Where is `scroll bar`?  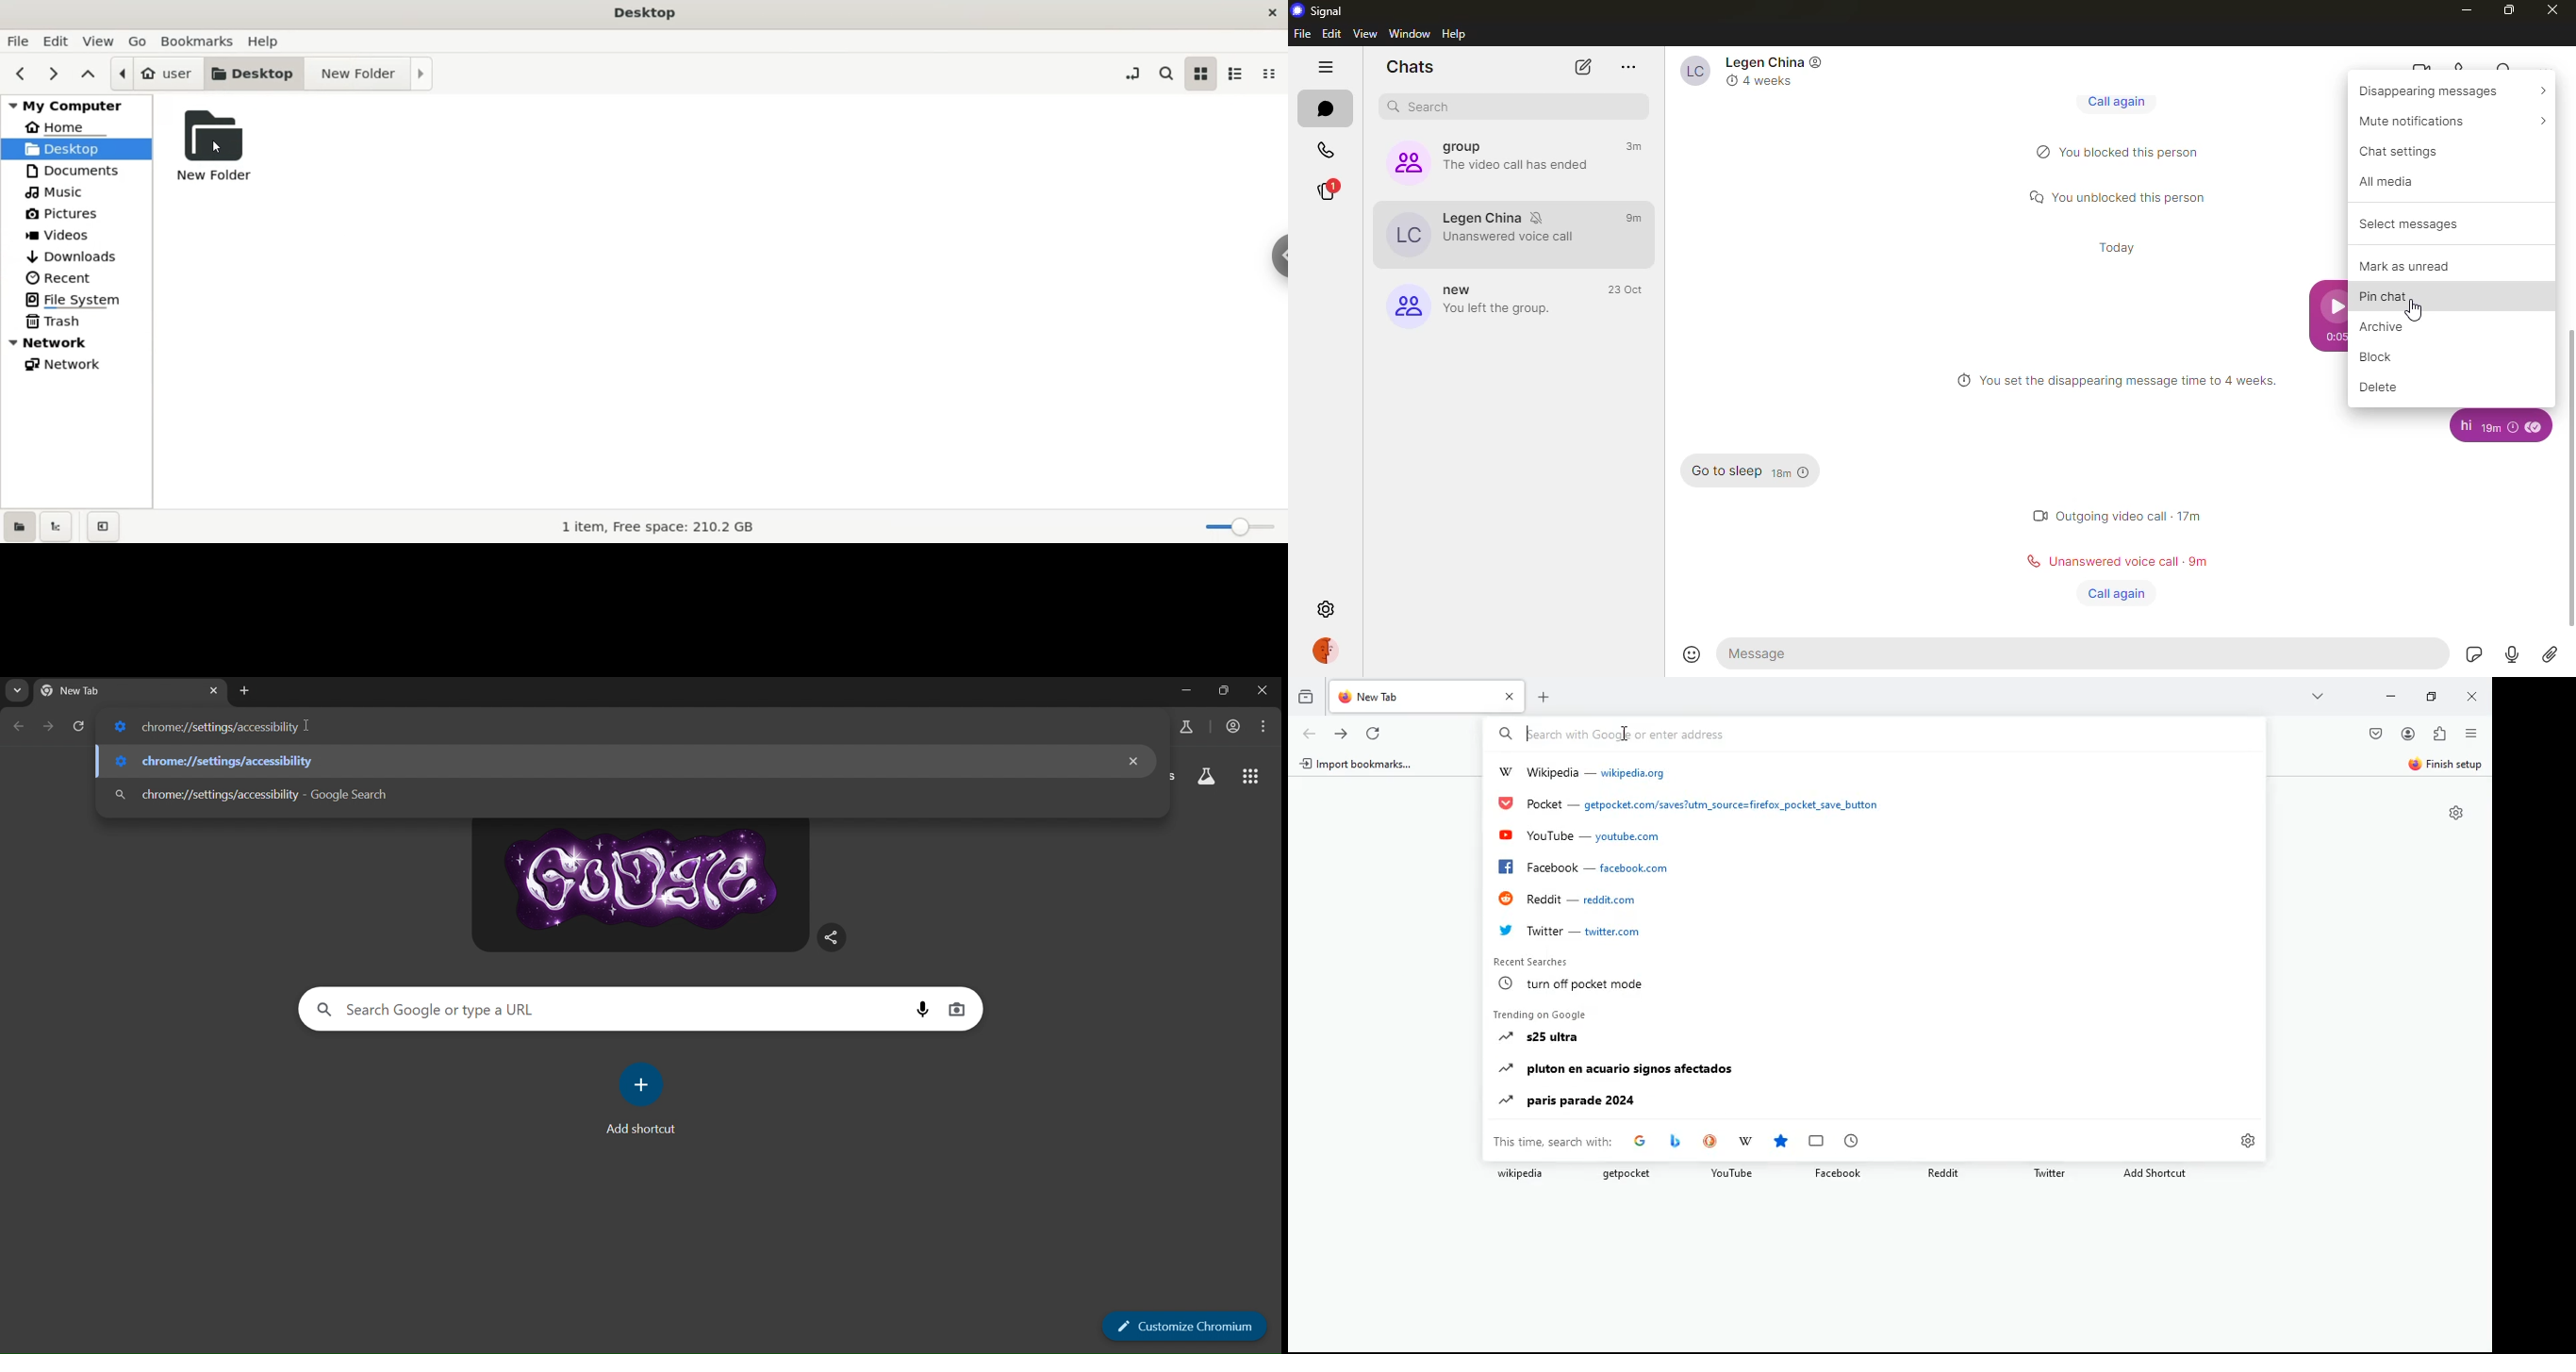
scroll bar is located at coordinates (2569, 484).